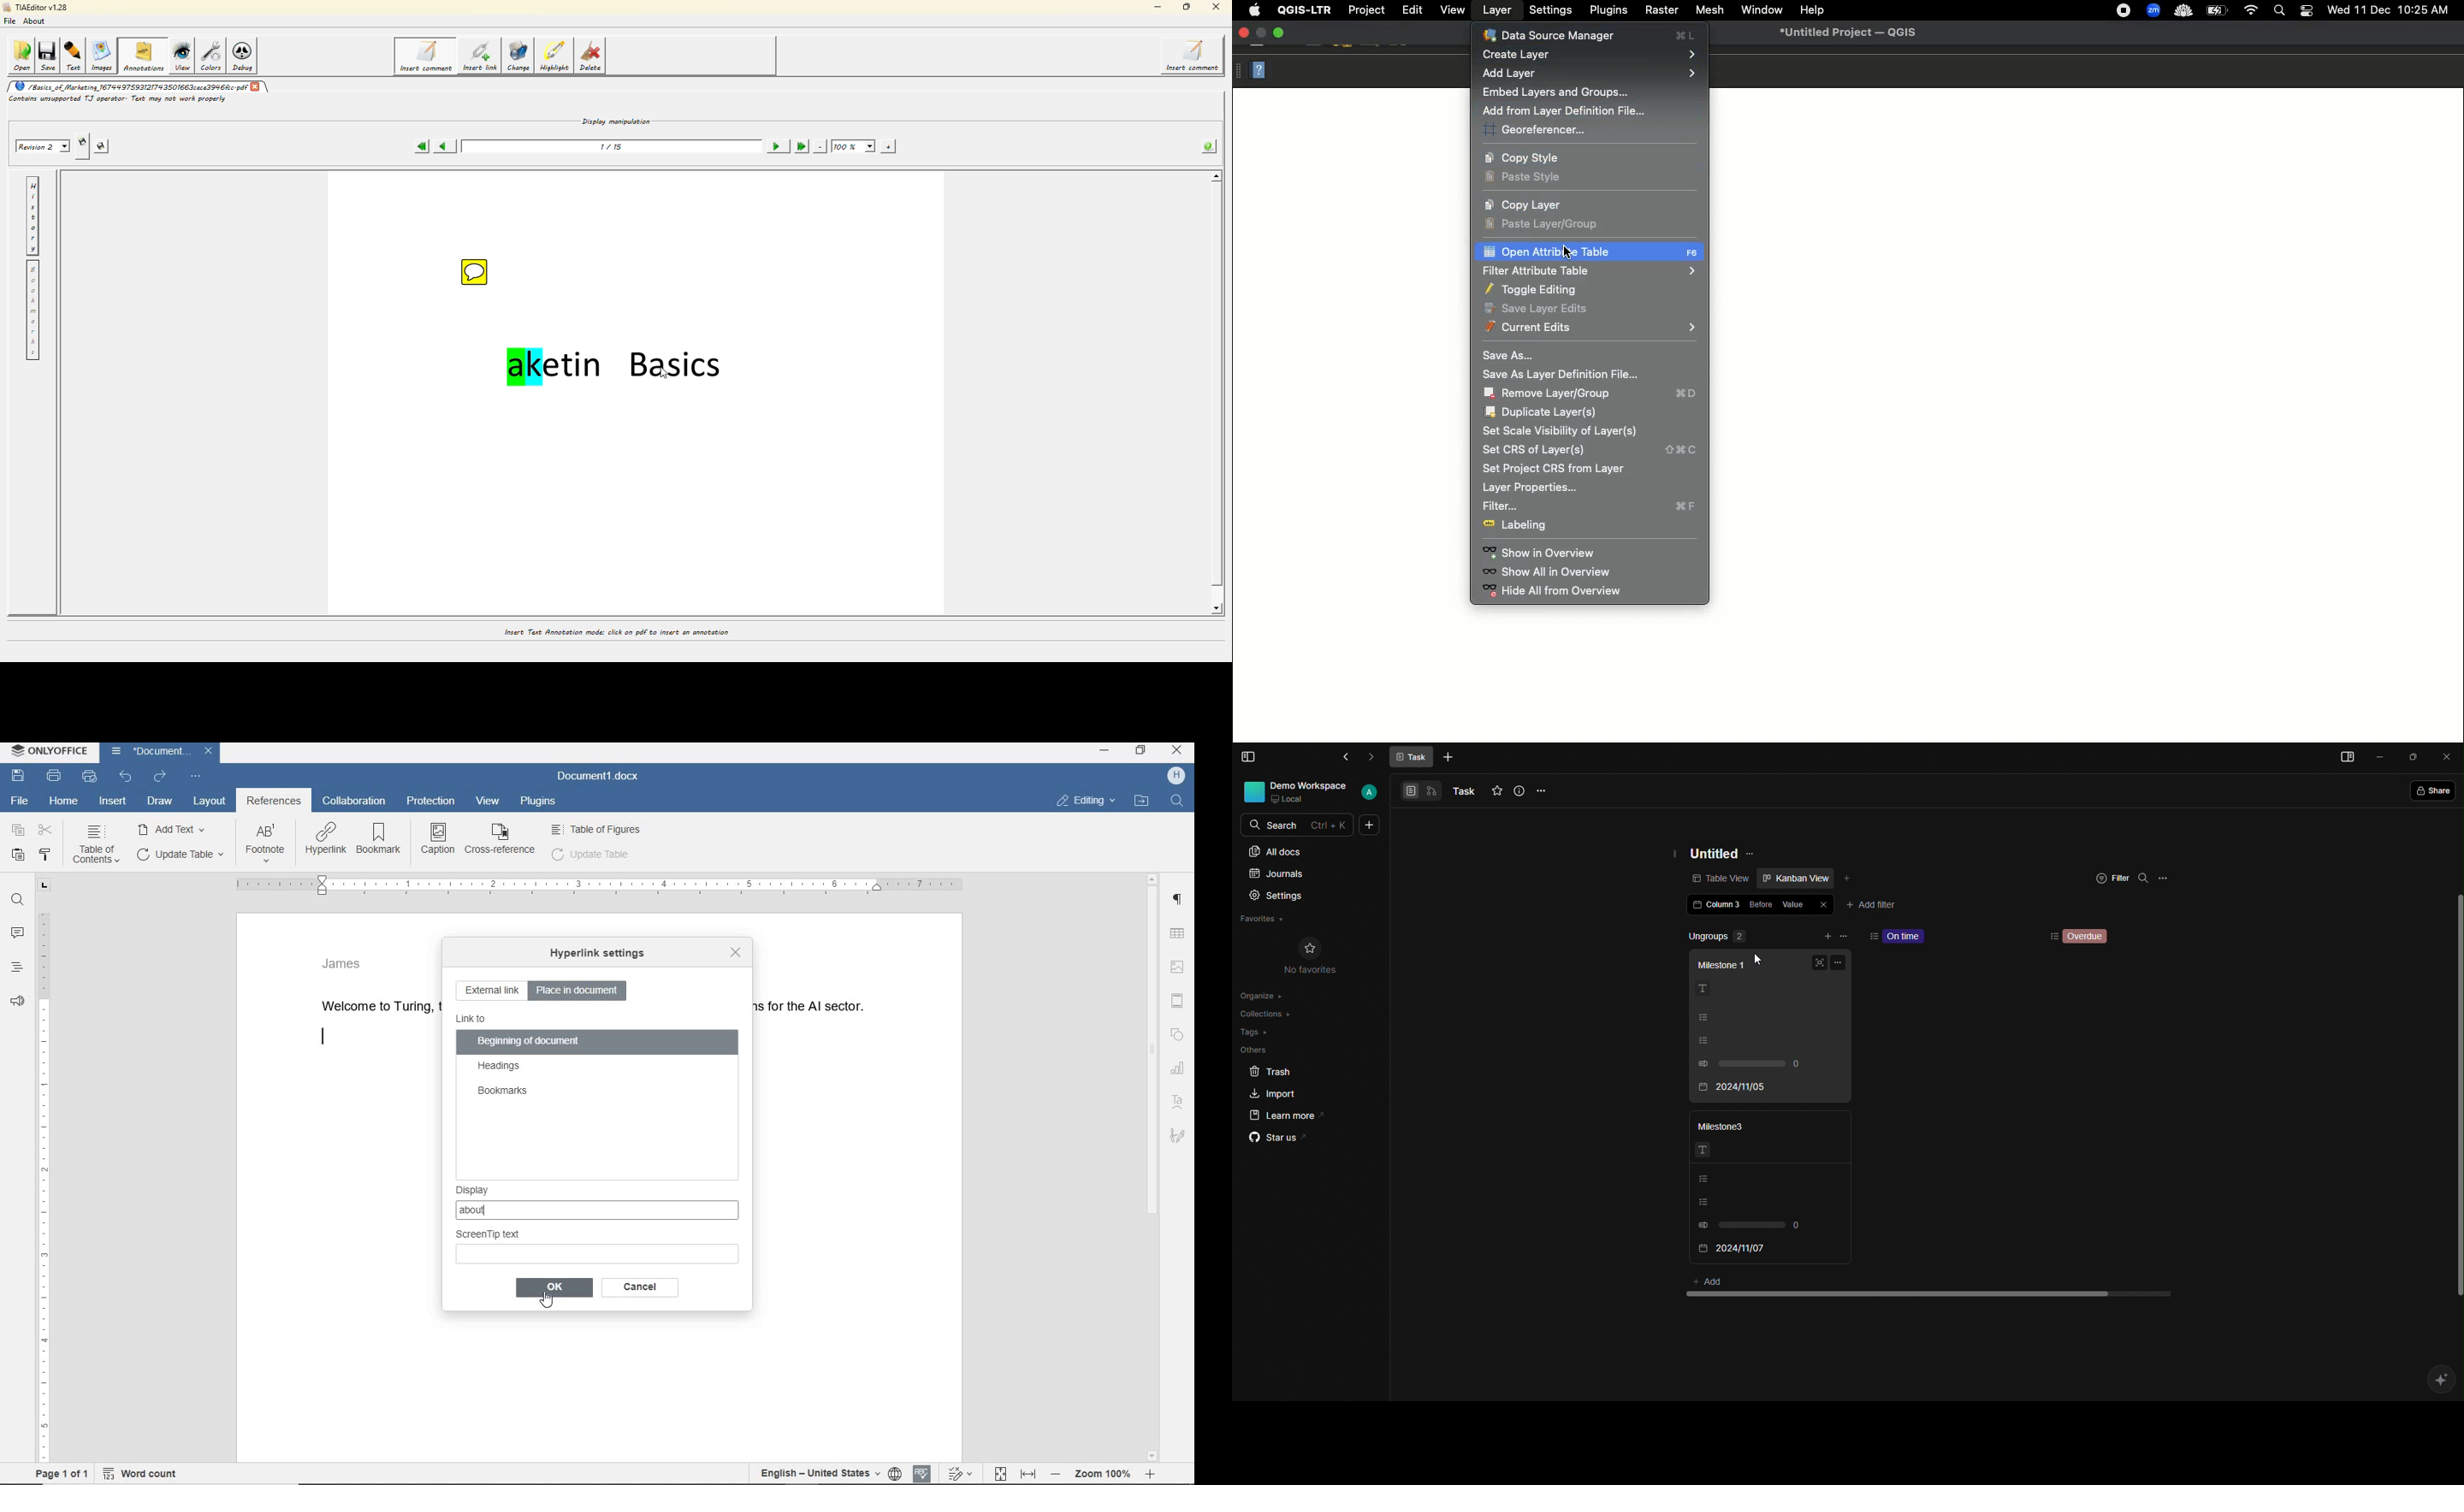 The width and height of the screenshot is (2464, 1512). Describe the element at coordinates (494, 1210) in the screenshot. I see `about` at that location.